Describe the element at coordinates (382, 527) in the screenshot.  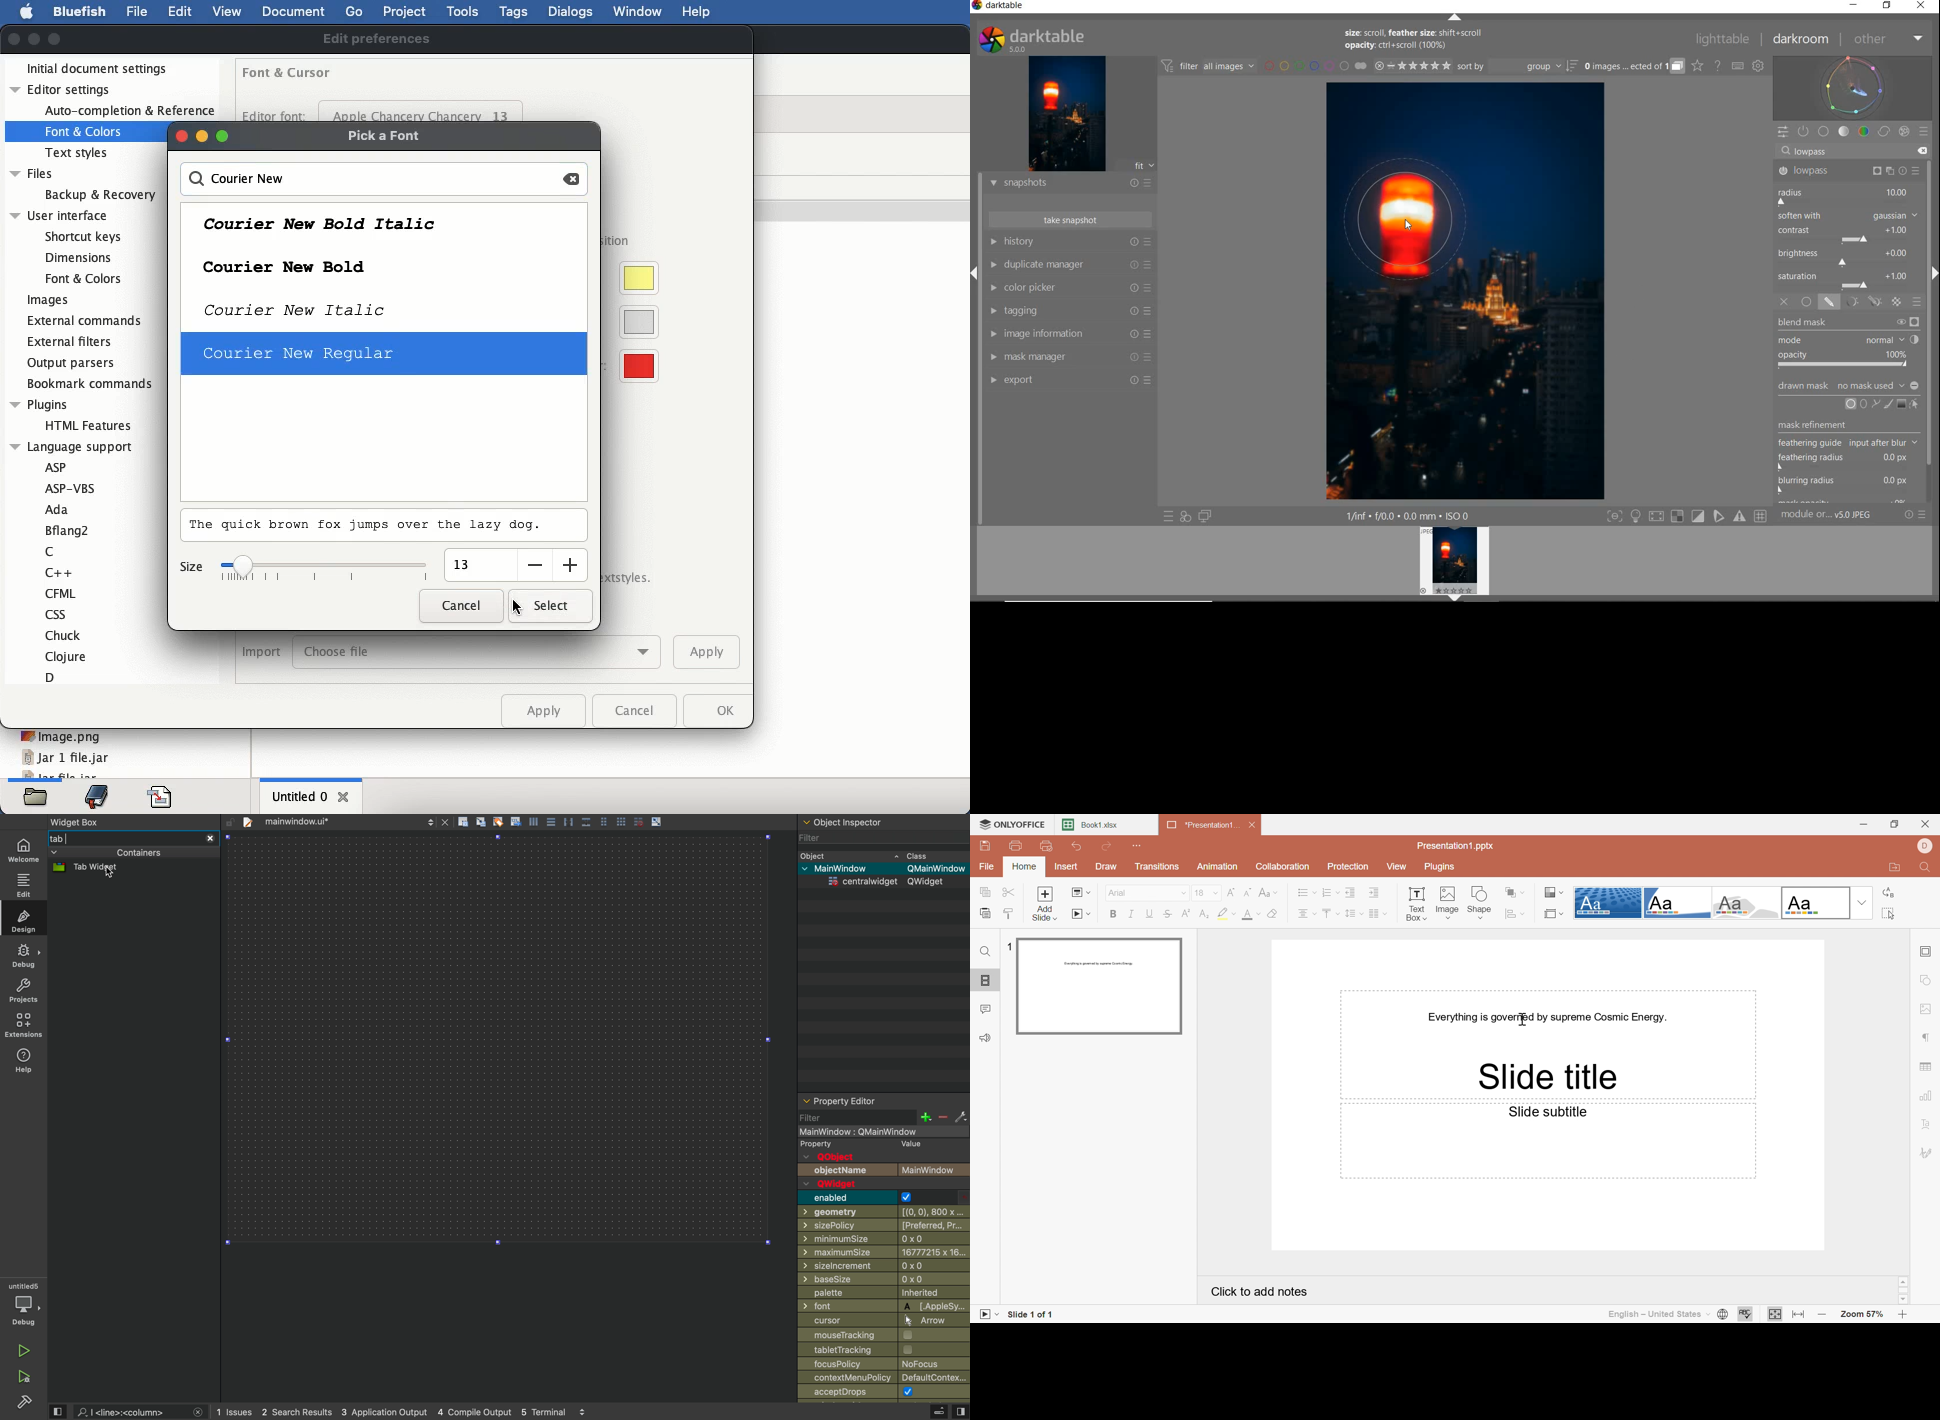
I see `preview` at that location.